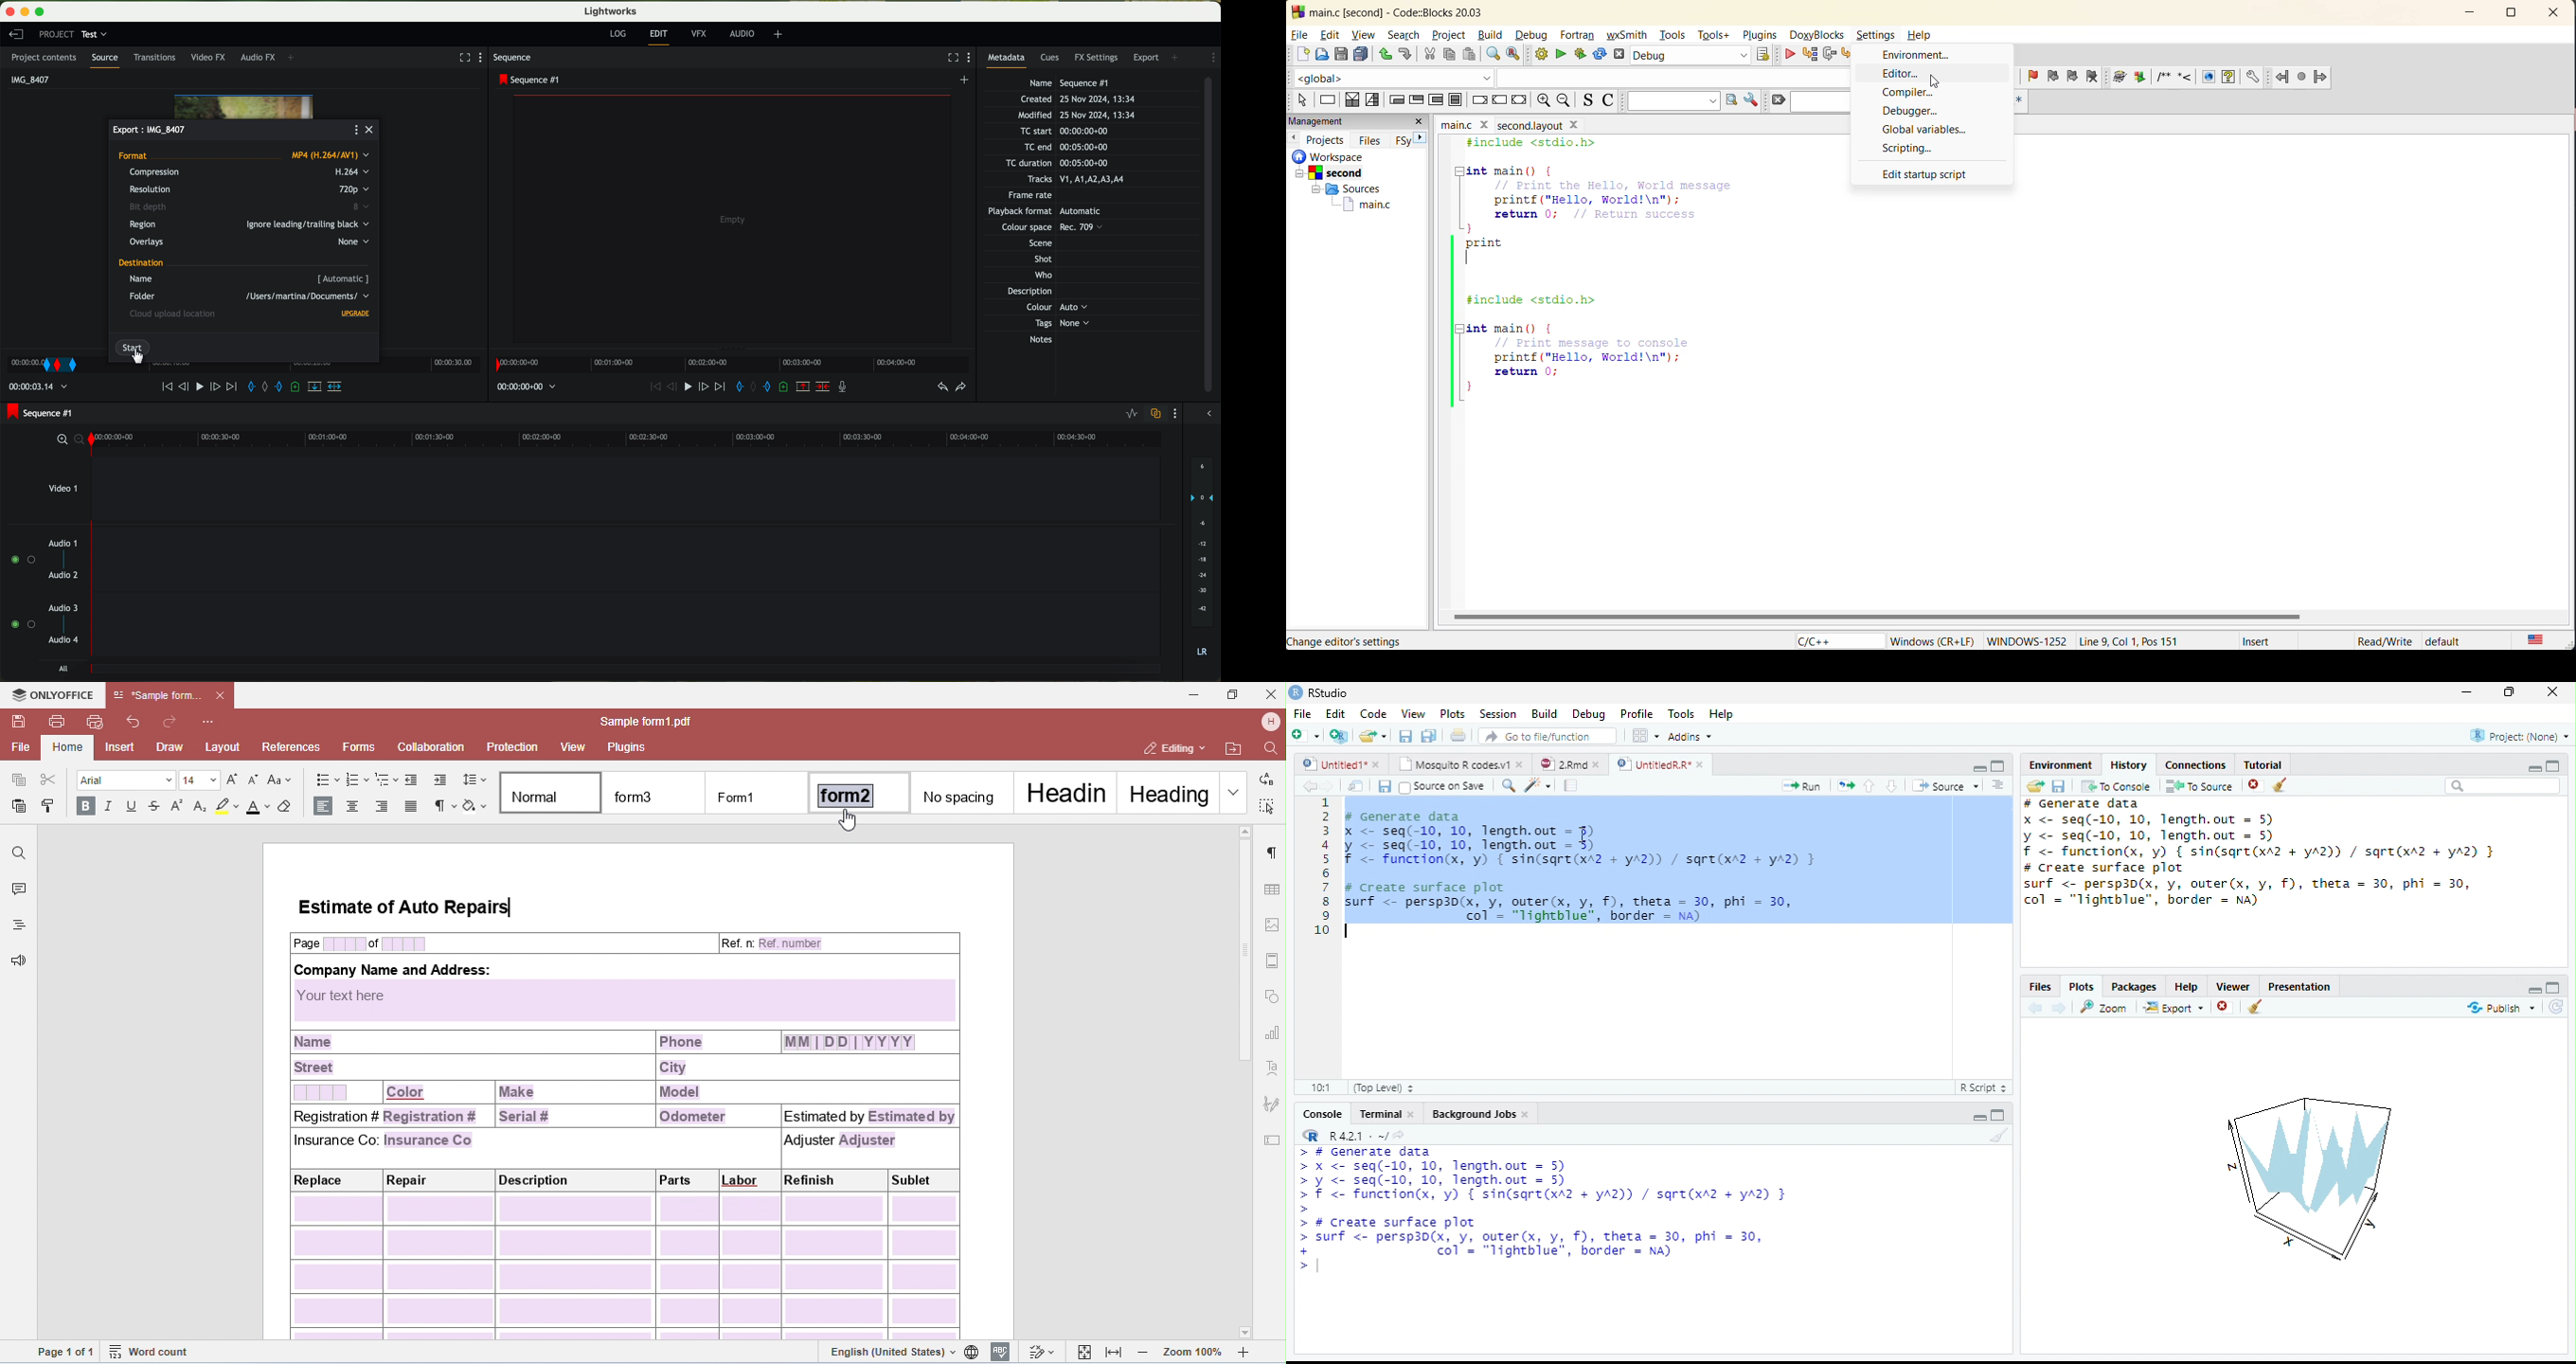 The image size is (2576, 1372). I want to click on plugins, so click(1760, 35).